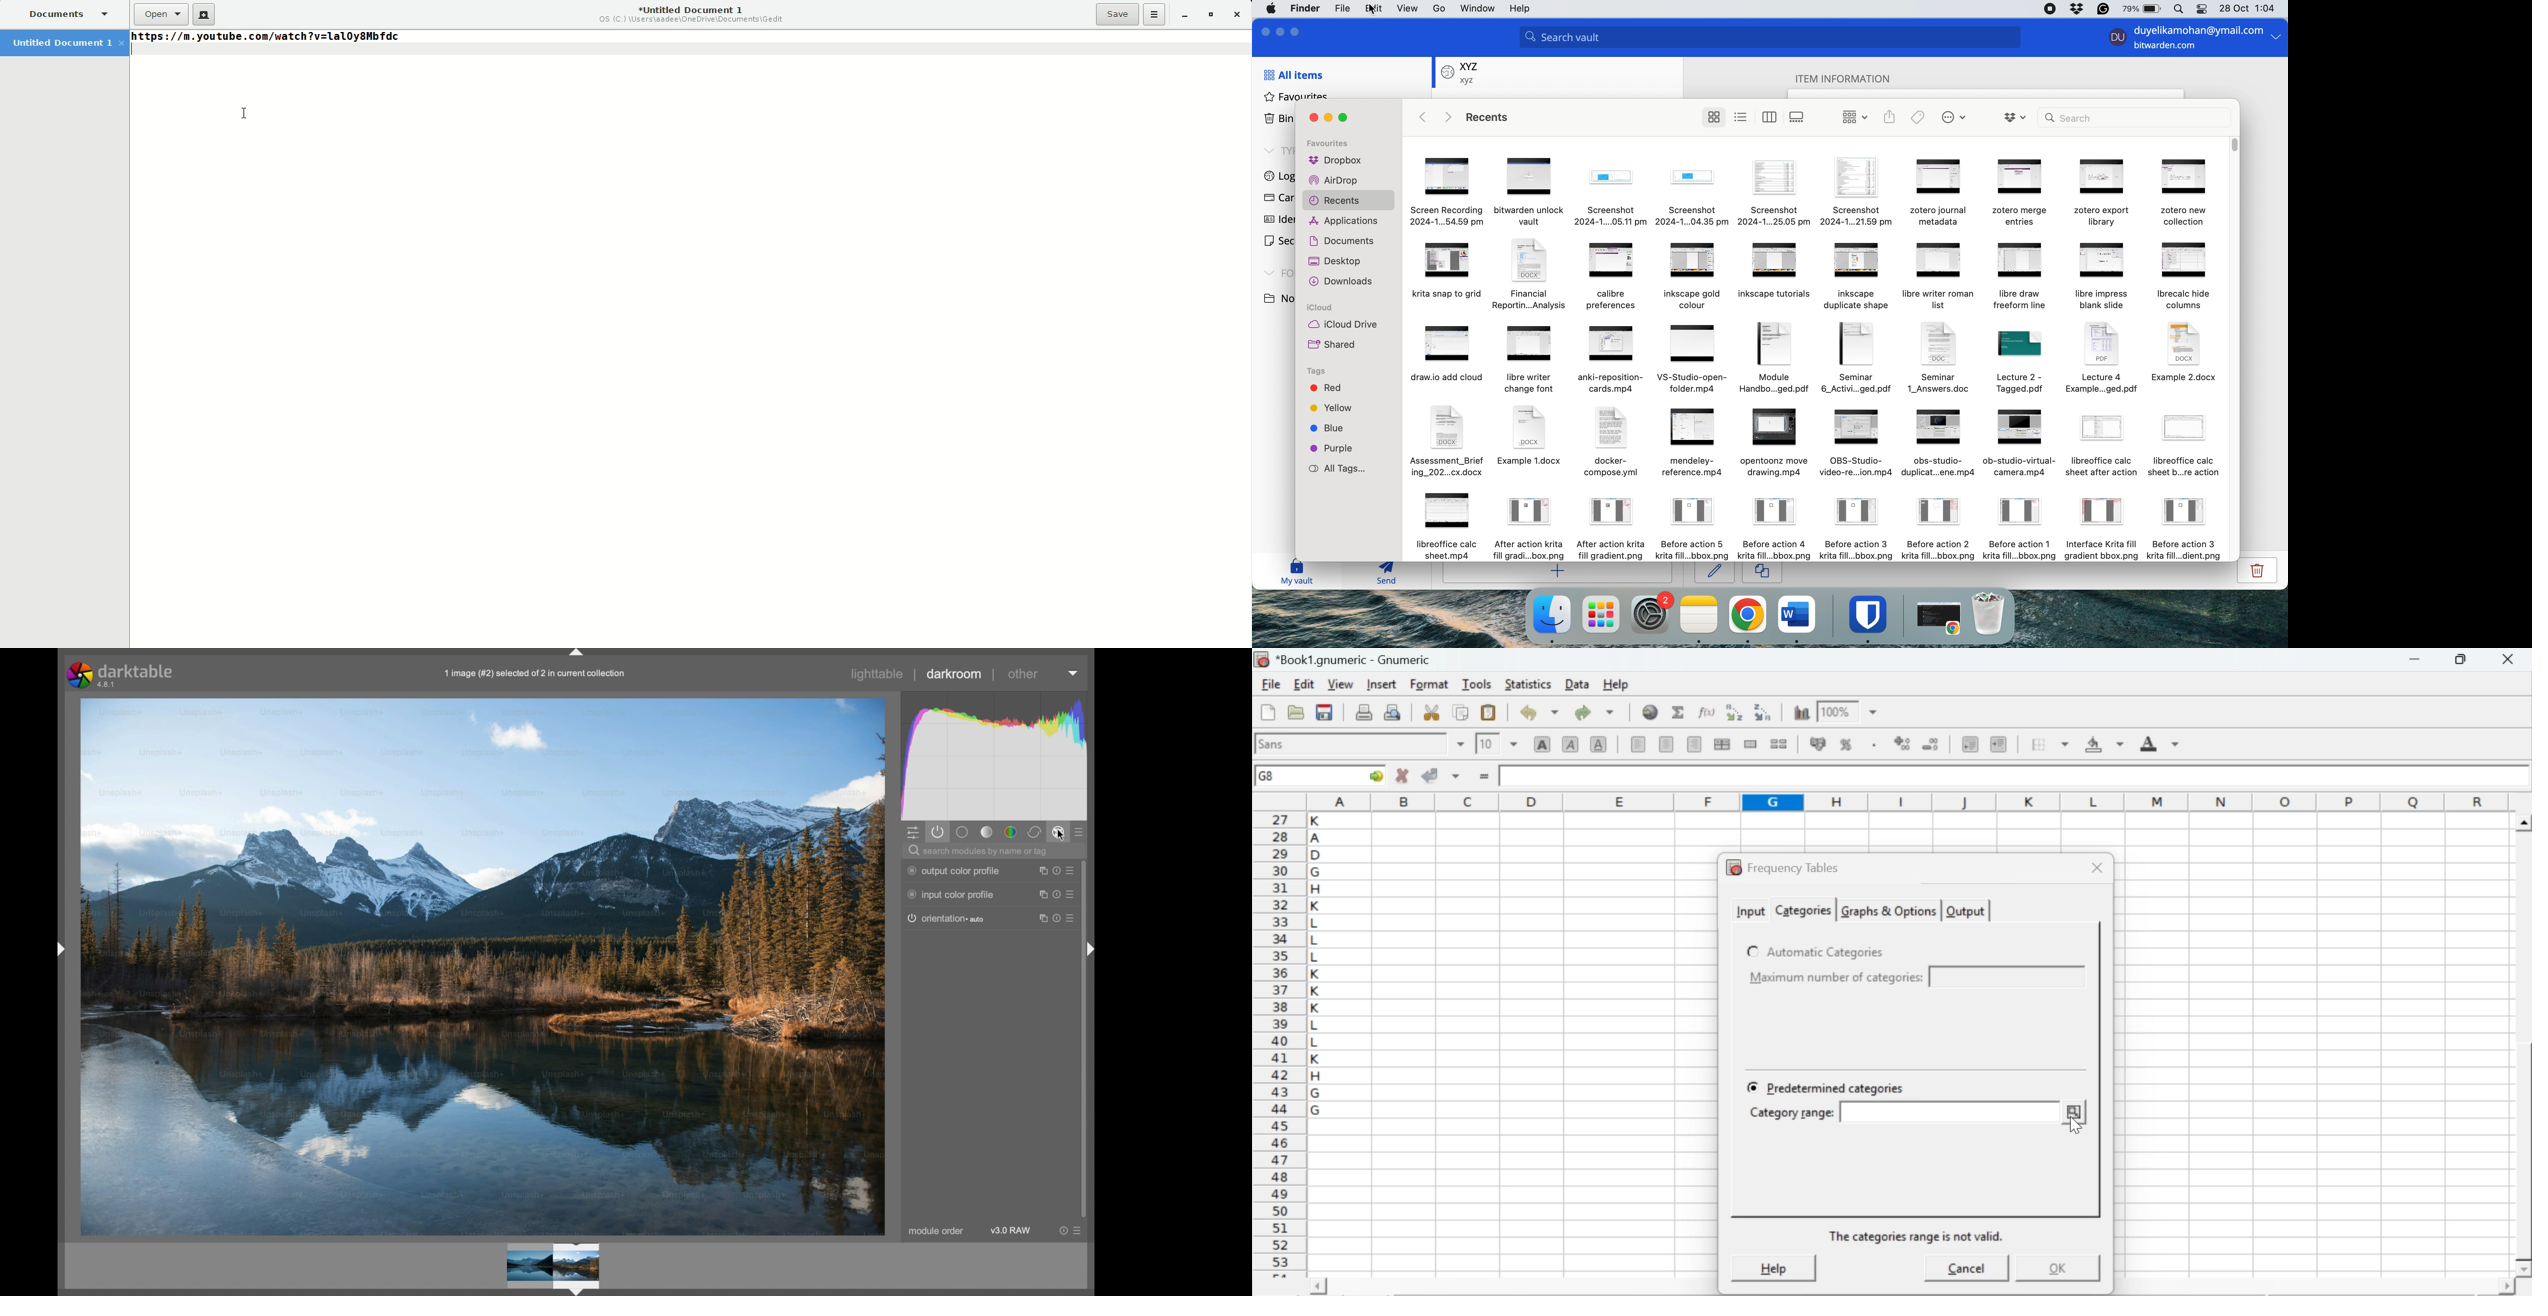 The image size is (2548, 1316). I want to click on view, so click(1340, 683).